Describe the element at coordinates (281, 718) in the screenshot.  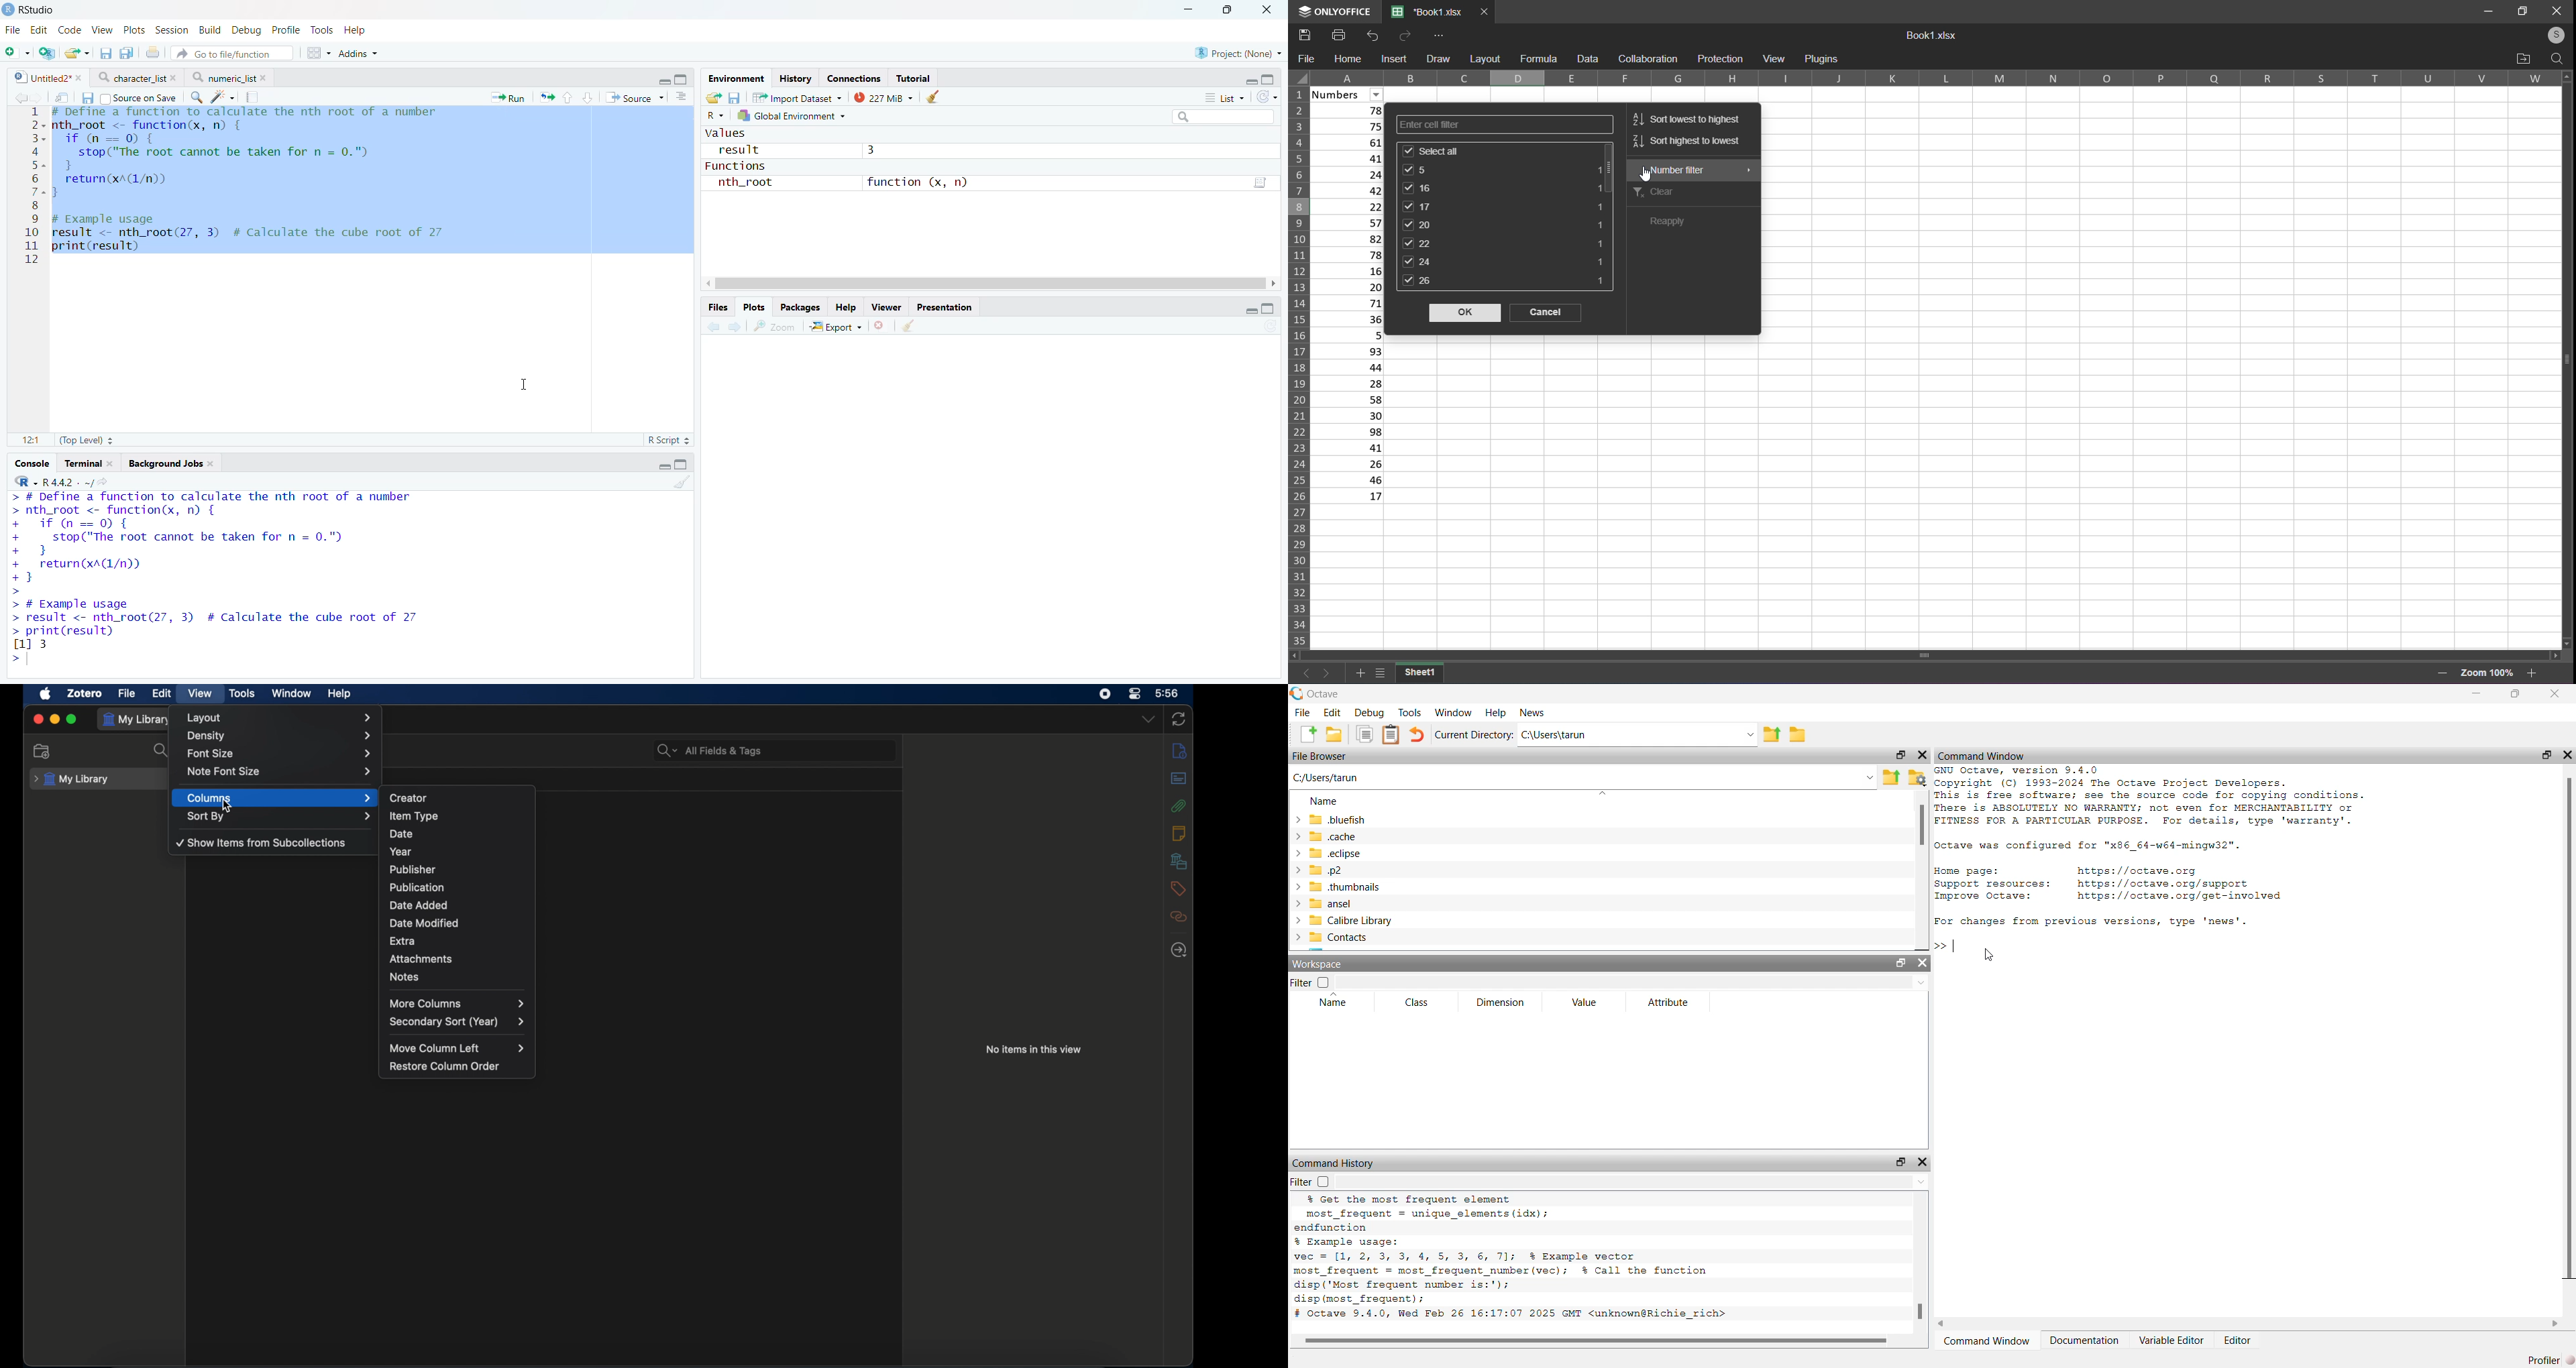
I see `layout` at that location.